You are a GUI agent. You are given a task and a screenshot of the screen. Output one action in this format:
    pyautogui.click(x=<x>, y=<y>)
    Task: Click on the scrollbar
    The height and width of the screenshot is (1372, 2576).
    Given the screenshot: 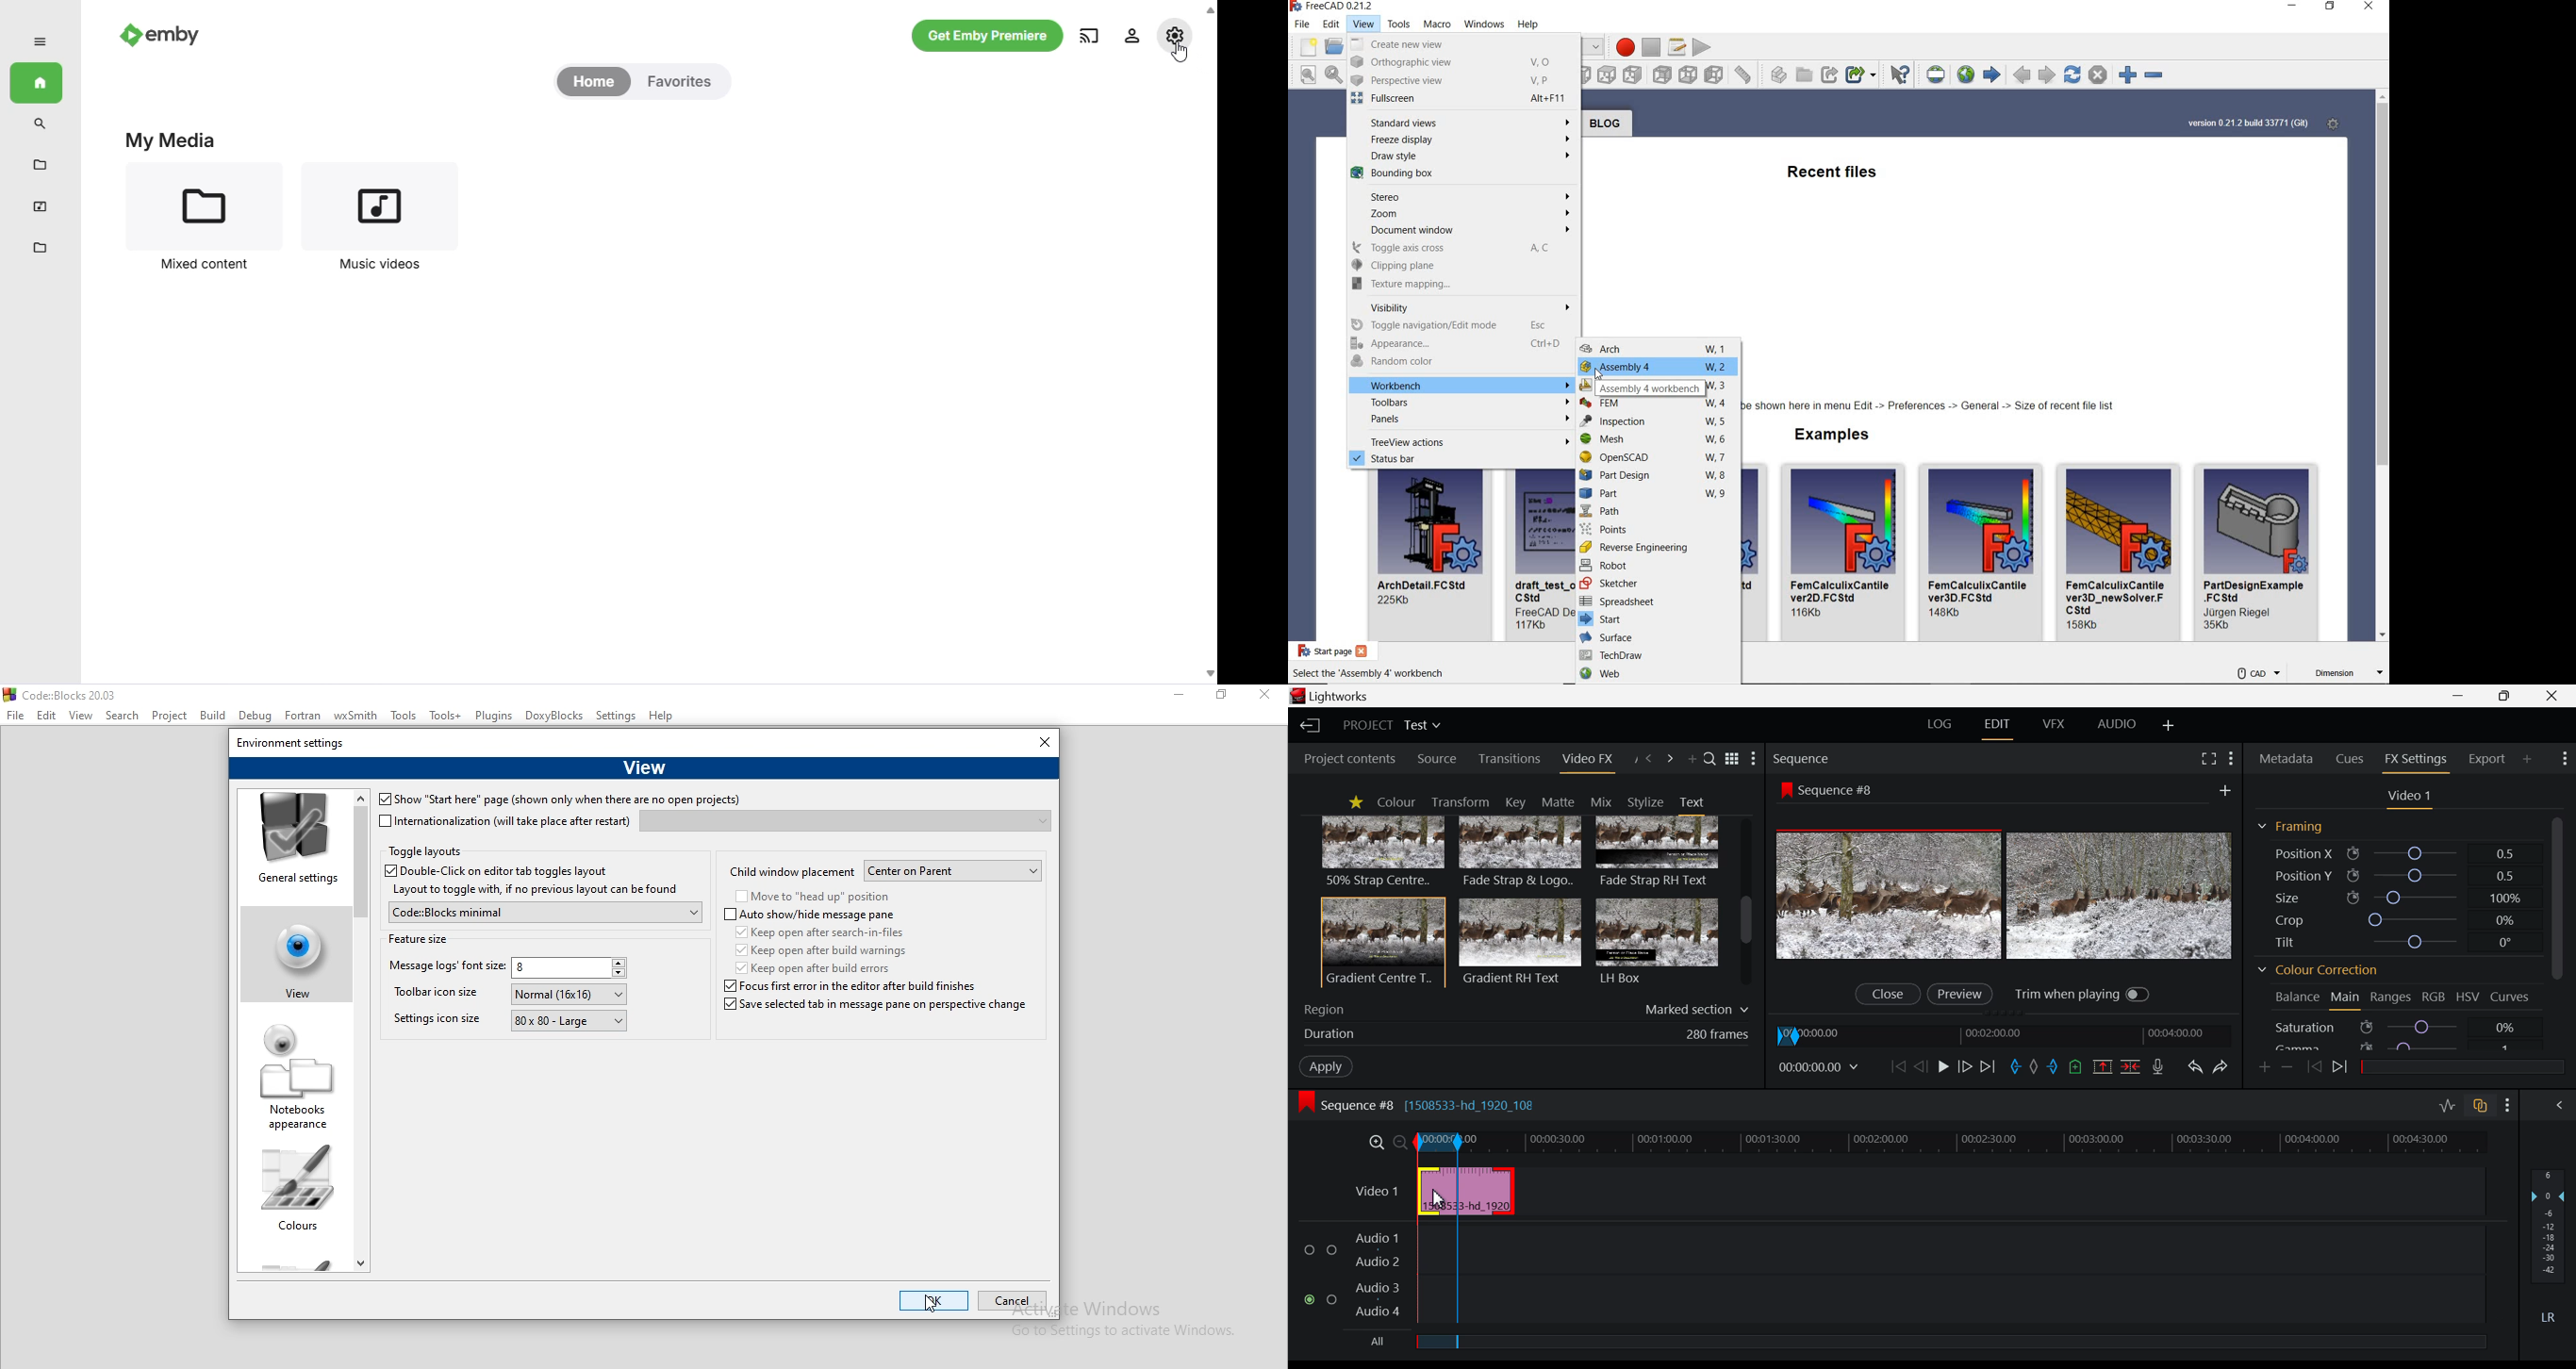 What is the action you would take?
    pyautogui.click(x=2382, y=367)
    